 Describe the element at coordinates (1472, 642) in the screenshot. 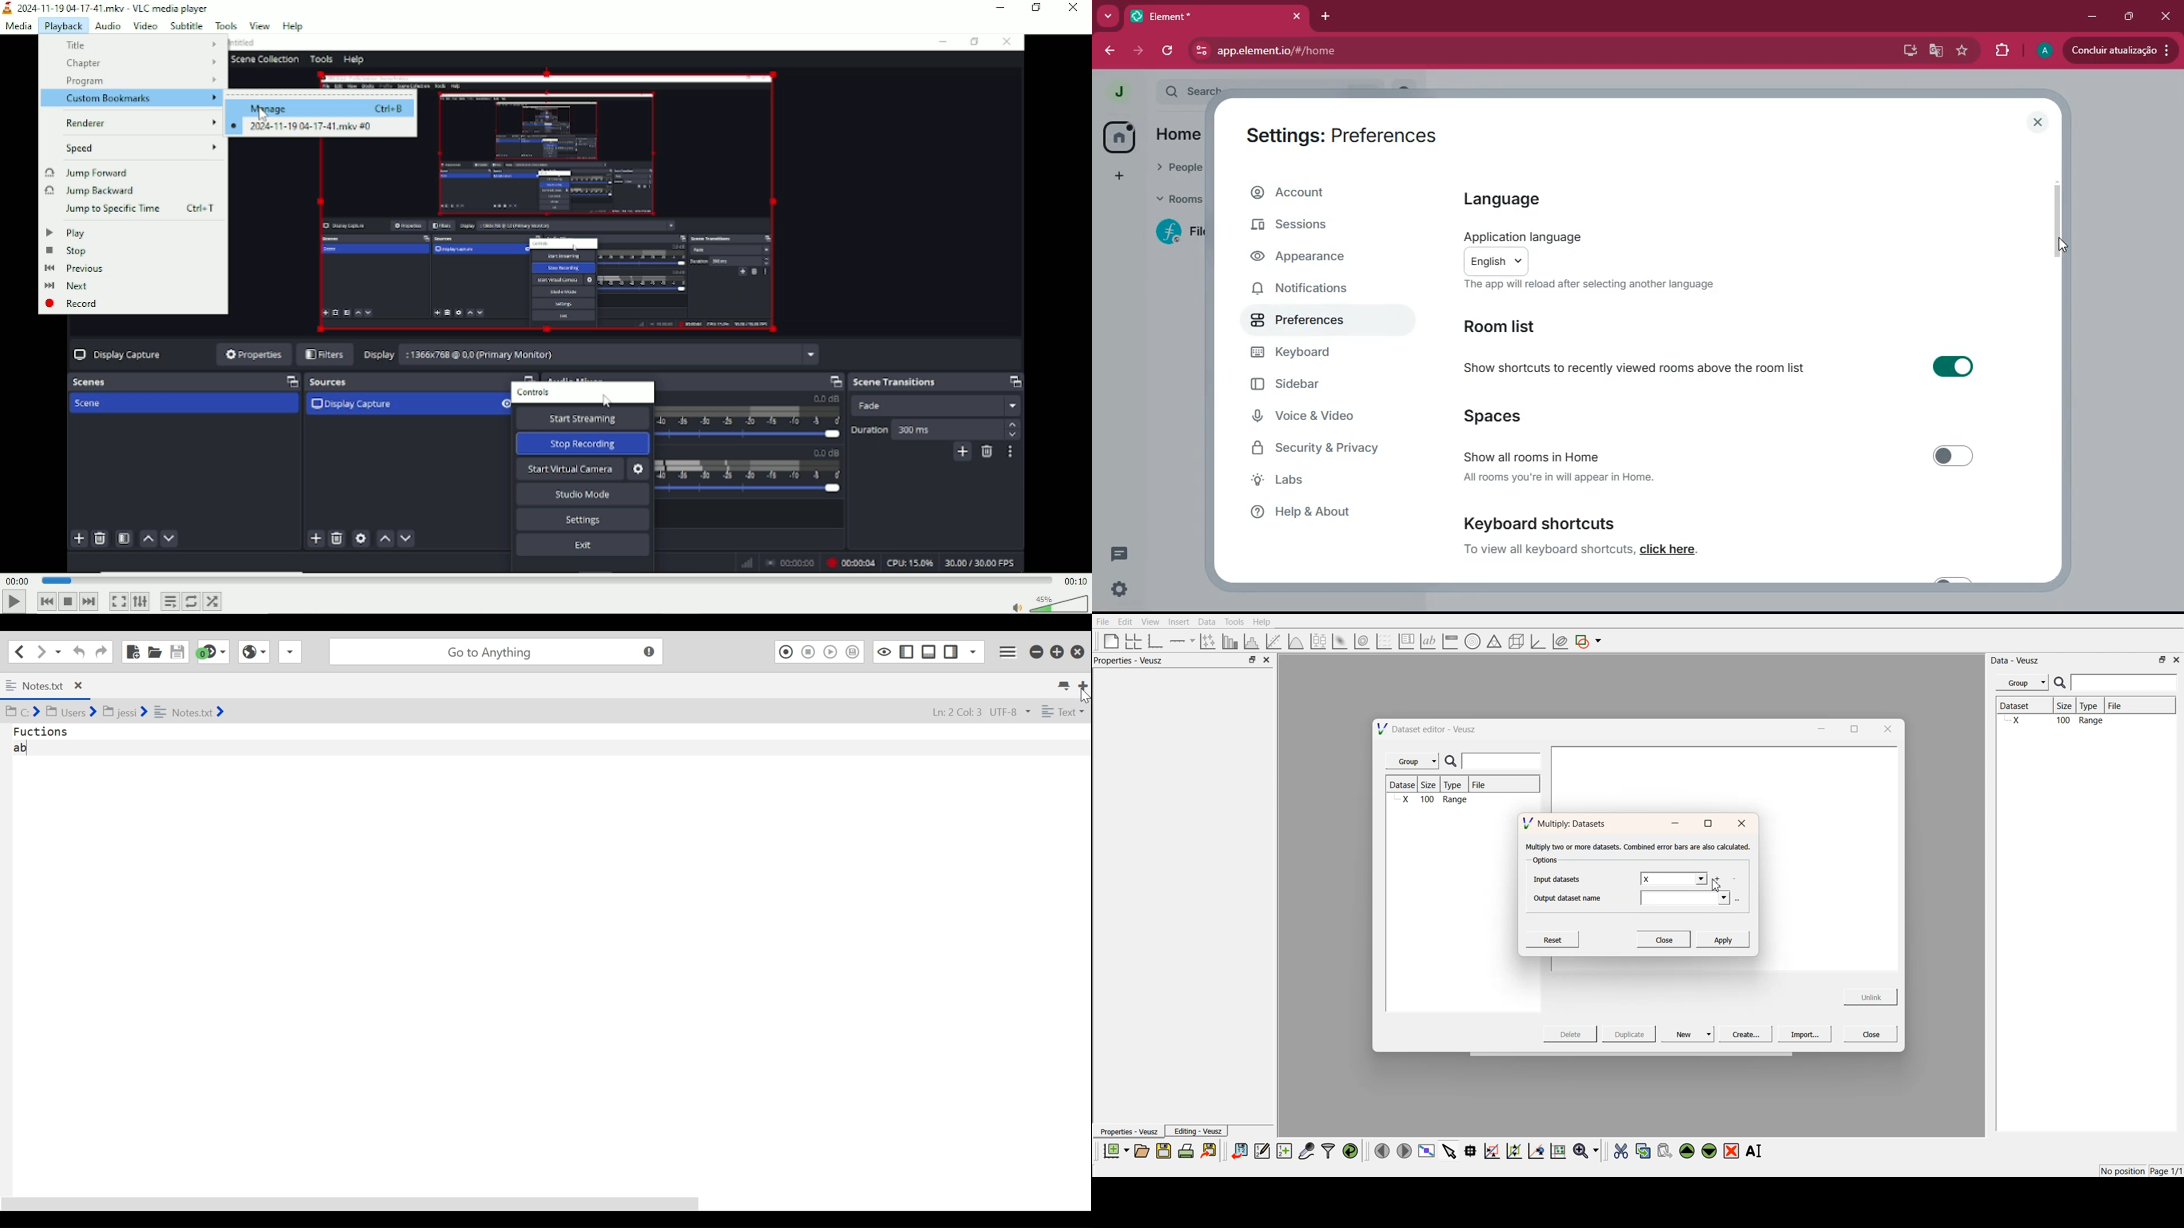

I see `polar graph` at that location.